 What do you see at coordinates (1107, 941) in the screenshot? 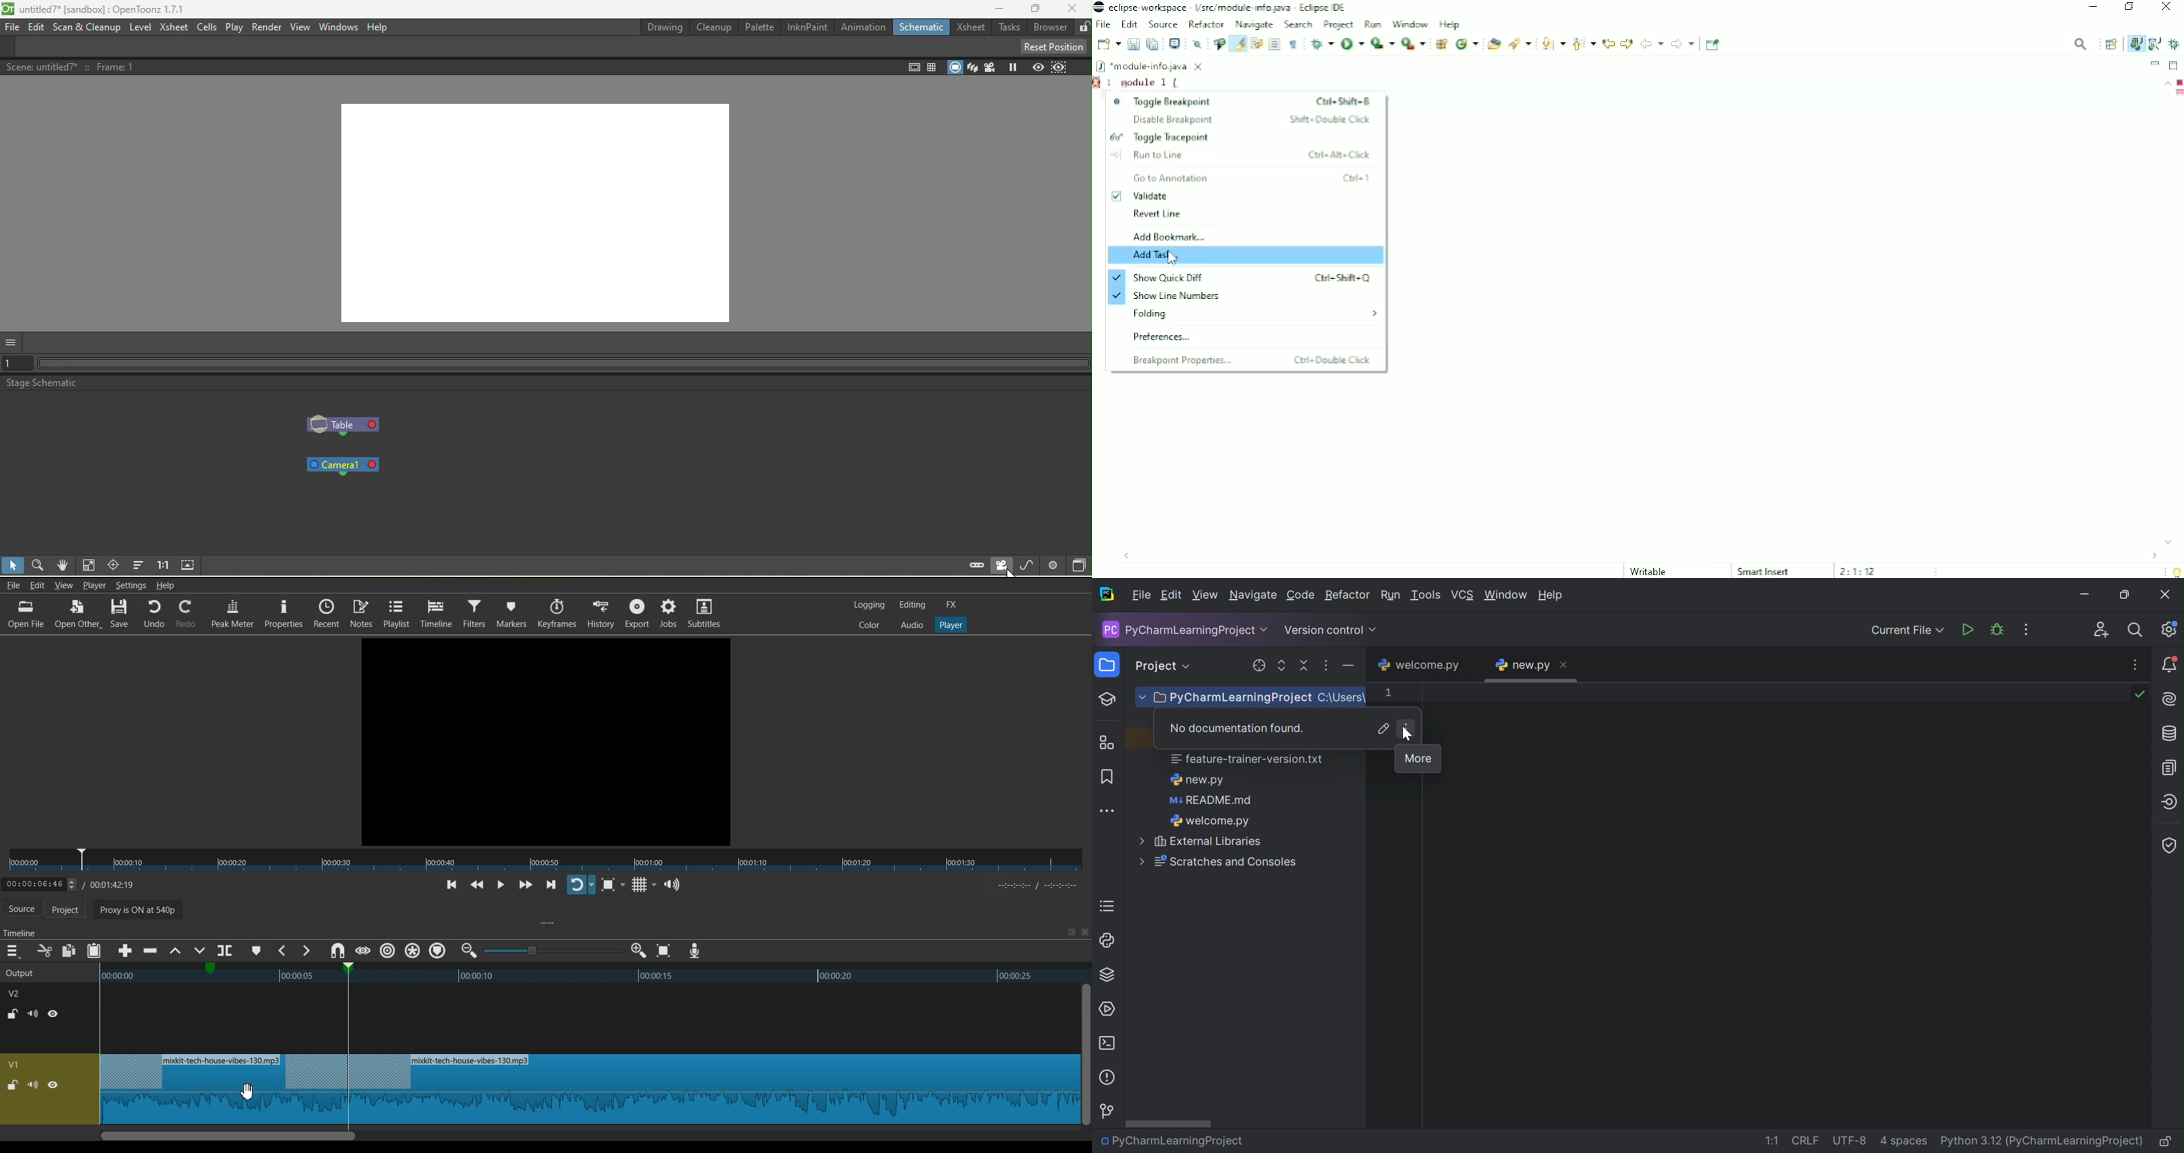
I see `python console` at bounding box center [1107, 941].